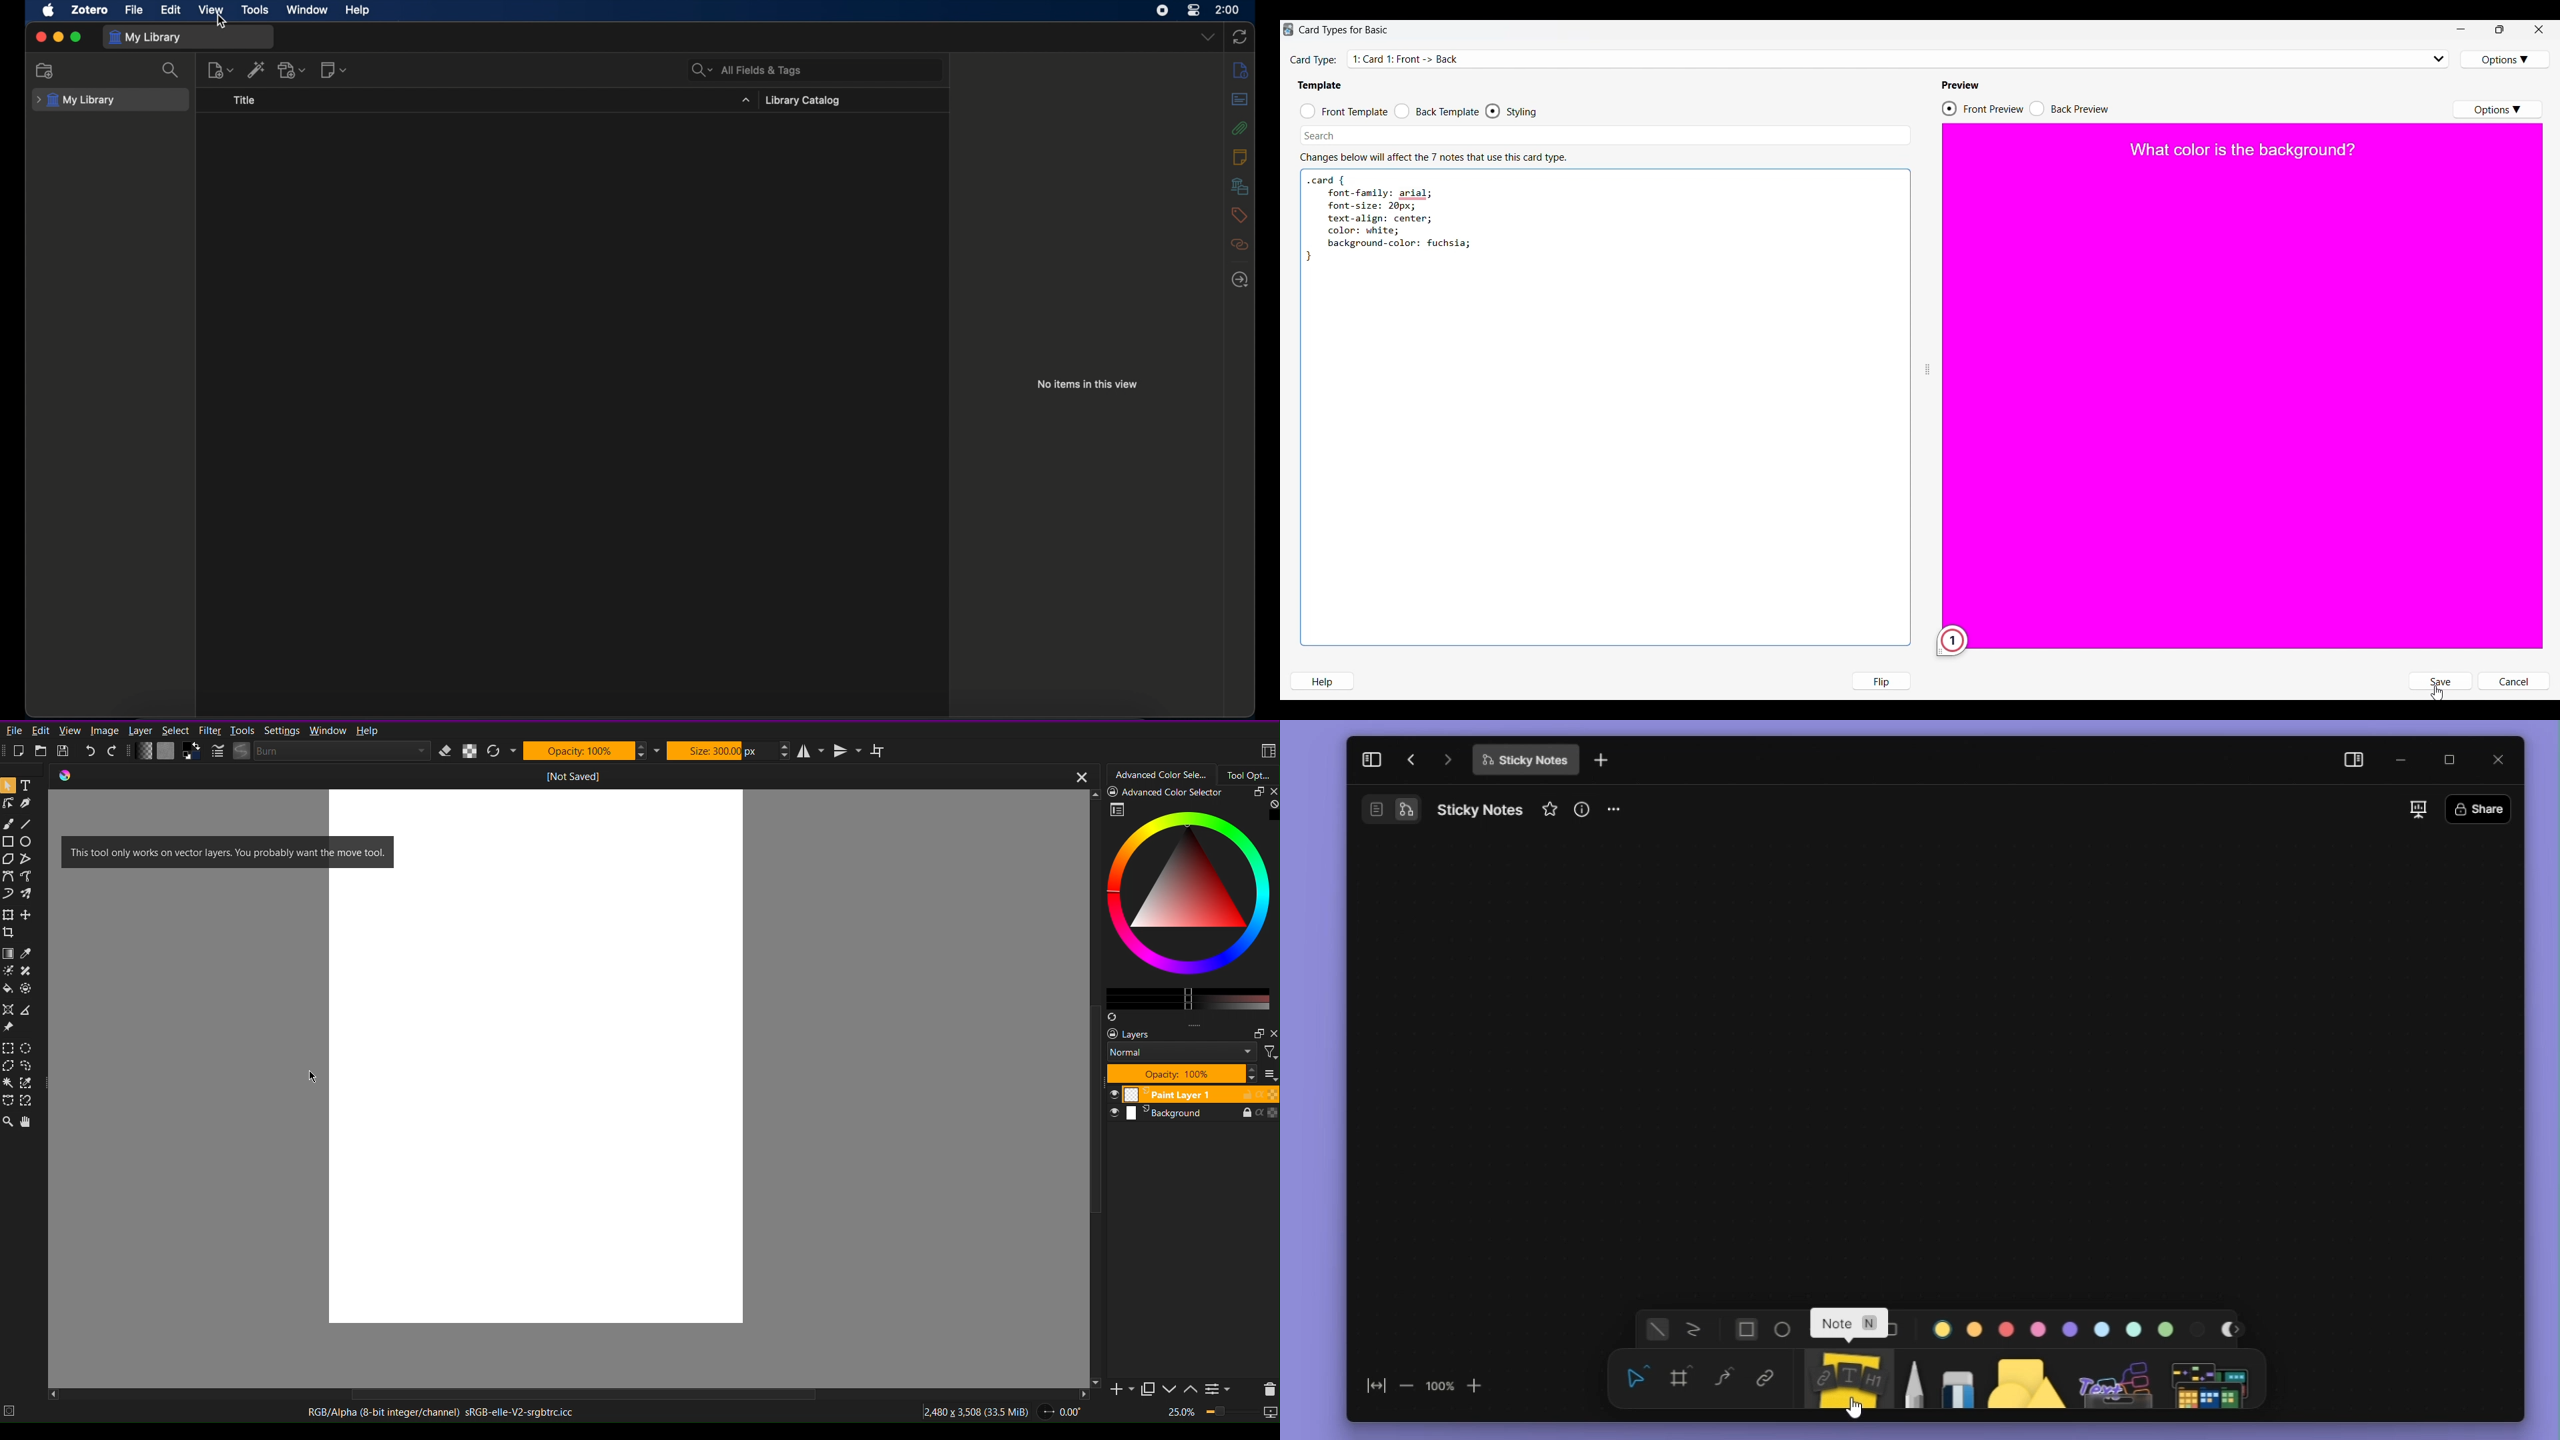 The image size is (2576, 1456). I want to click on abstract, so click(1240, 99).